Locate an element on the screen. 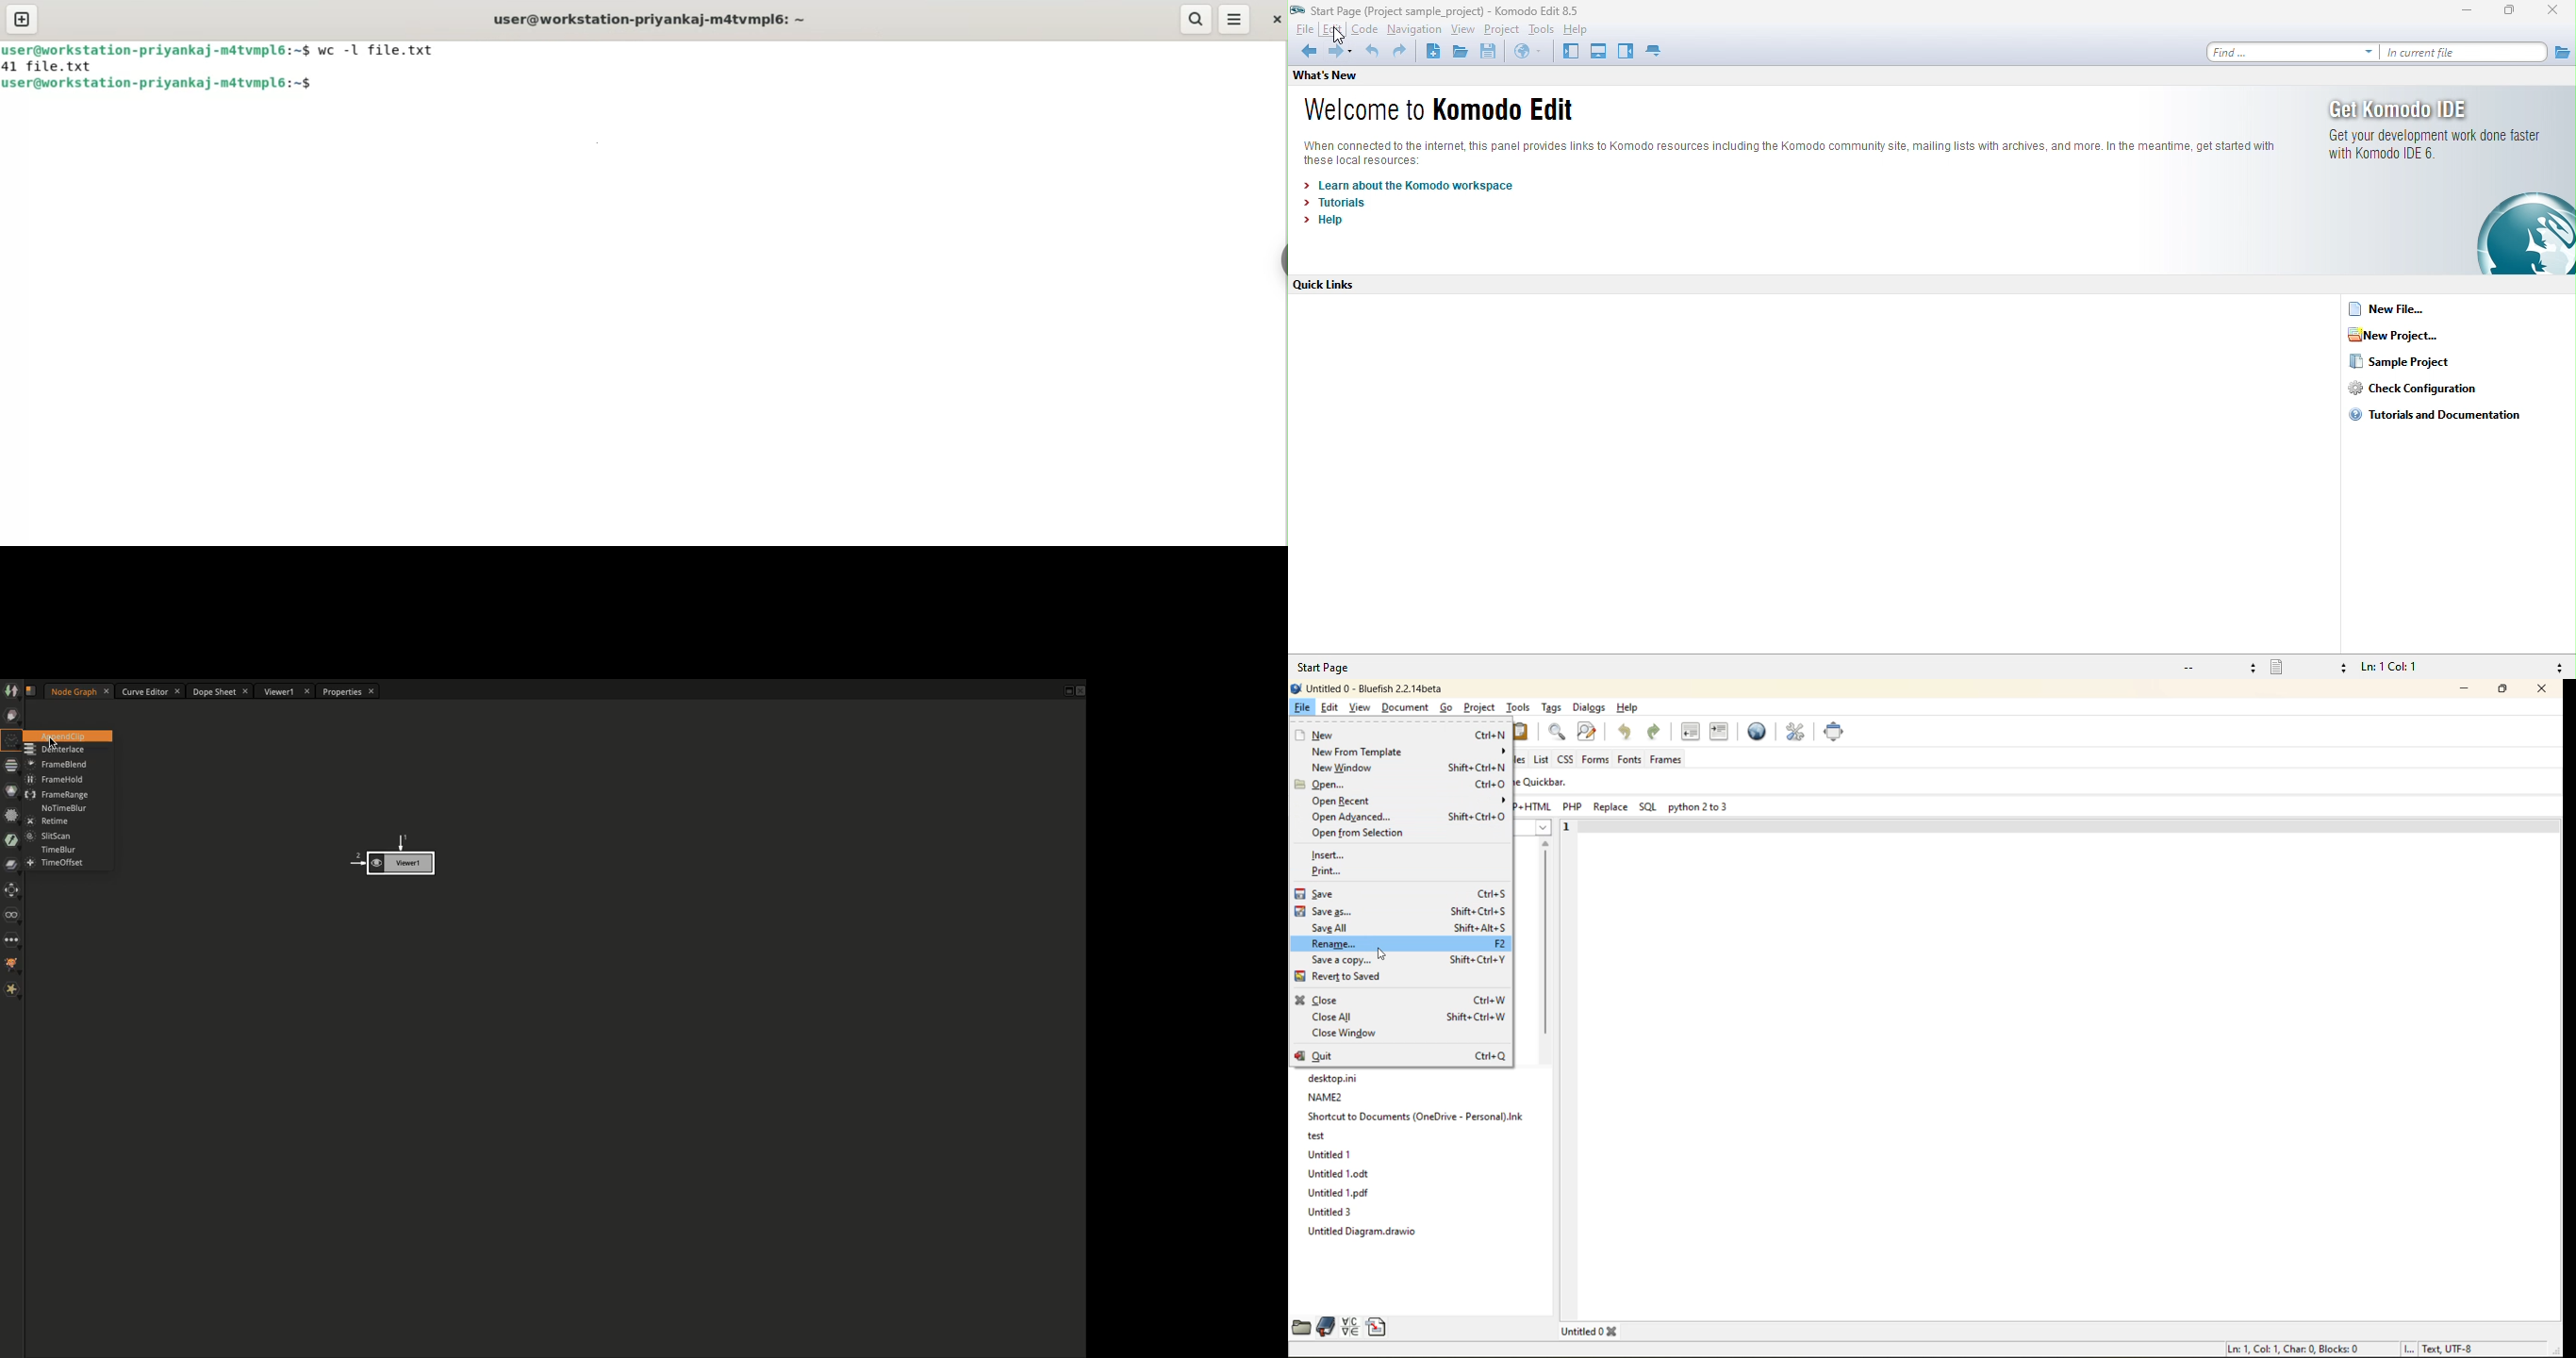 This screenshot has height=1372, width=2576. open from selection is located at coordinates (1366, 832).